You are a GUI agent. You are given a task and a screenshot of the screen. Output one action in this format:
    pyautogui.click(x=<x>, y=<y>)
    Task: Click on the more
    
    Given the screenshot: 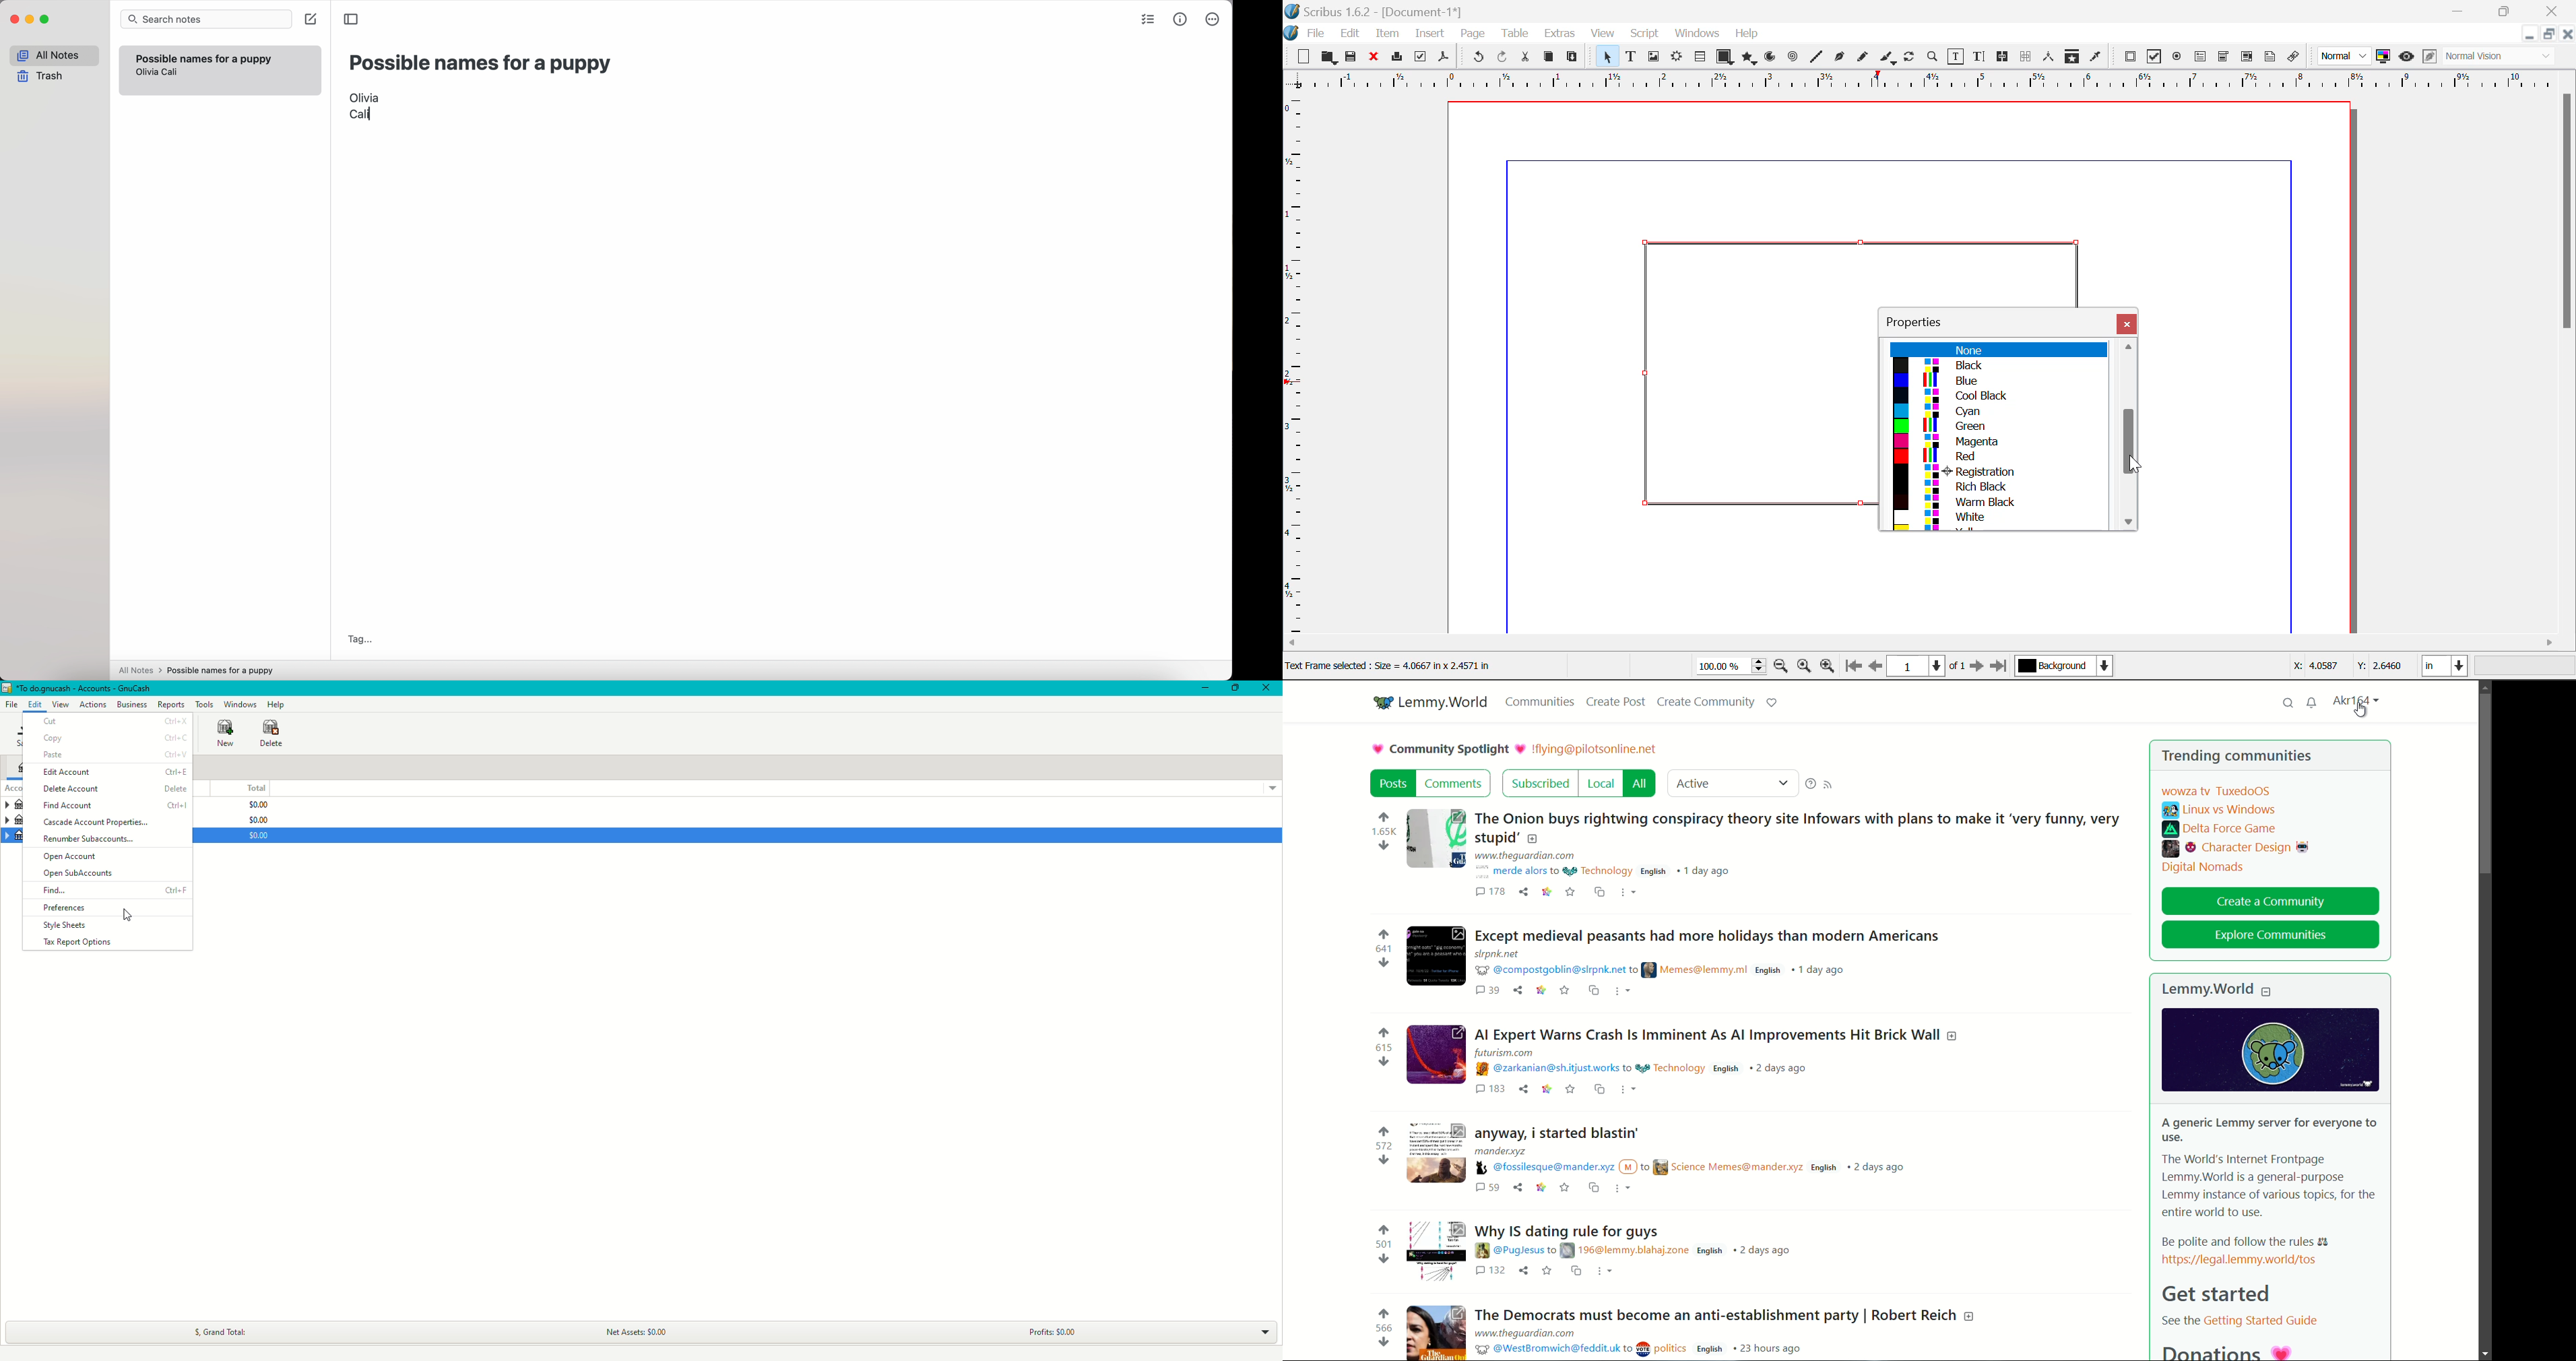 What is the action you would take?
    pyautogui.click(x=1628, y=1088)
    